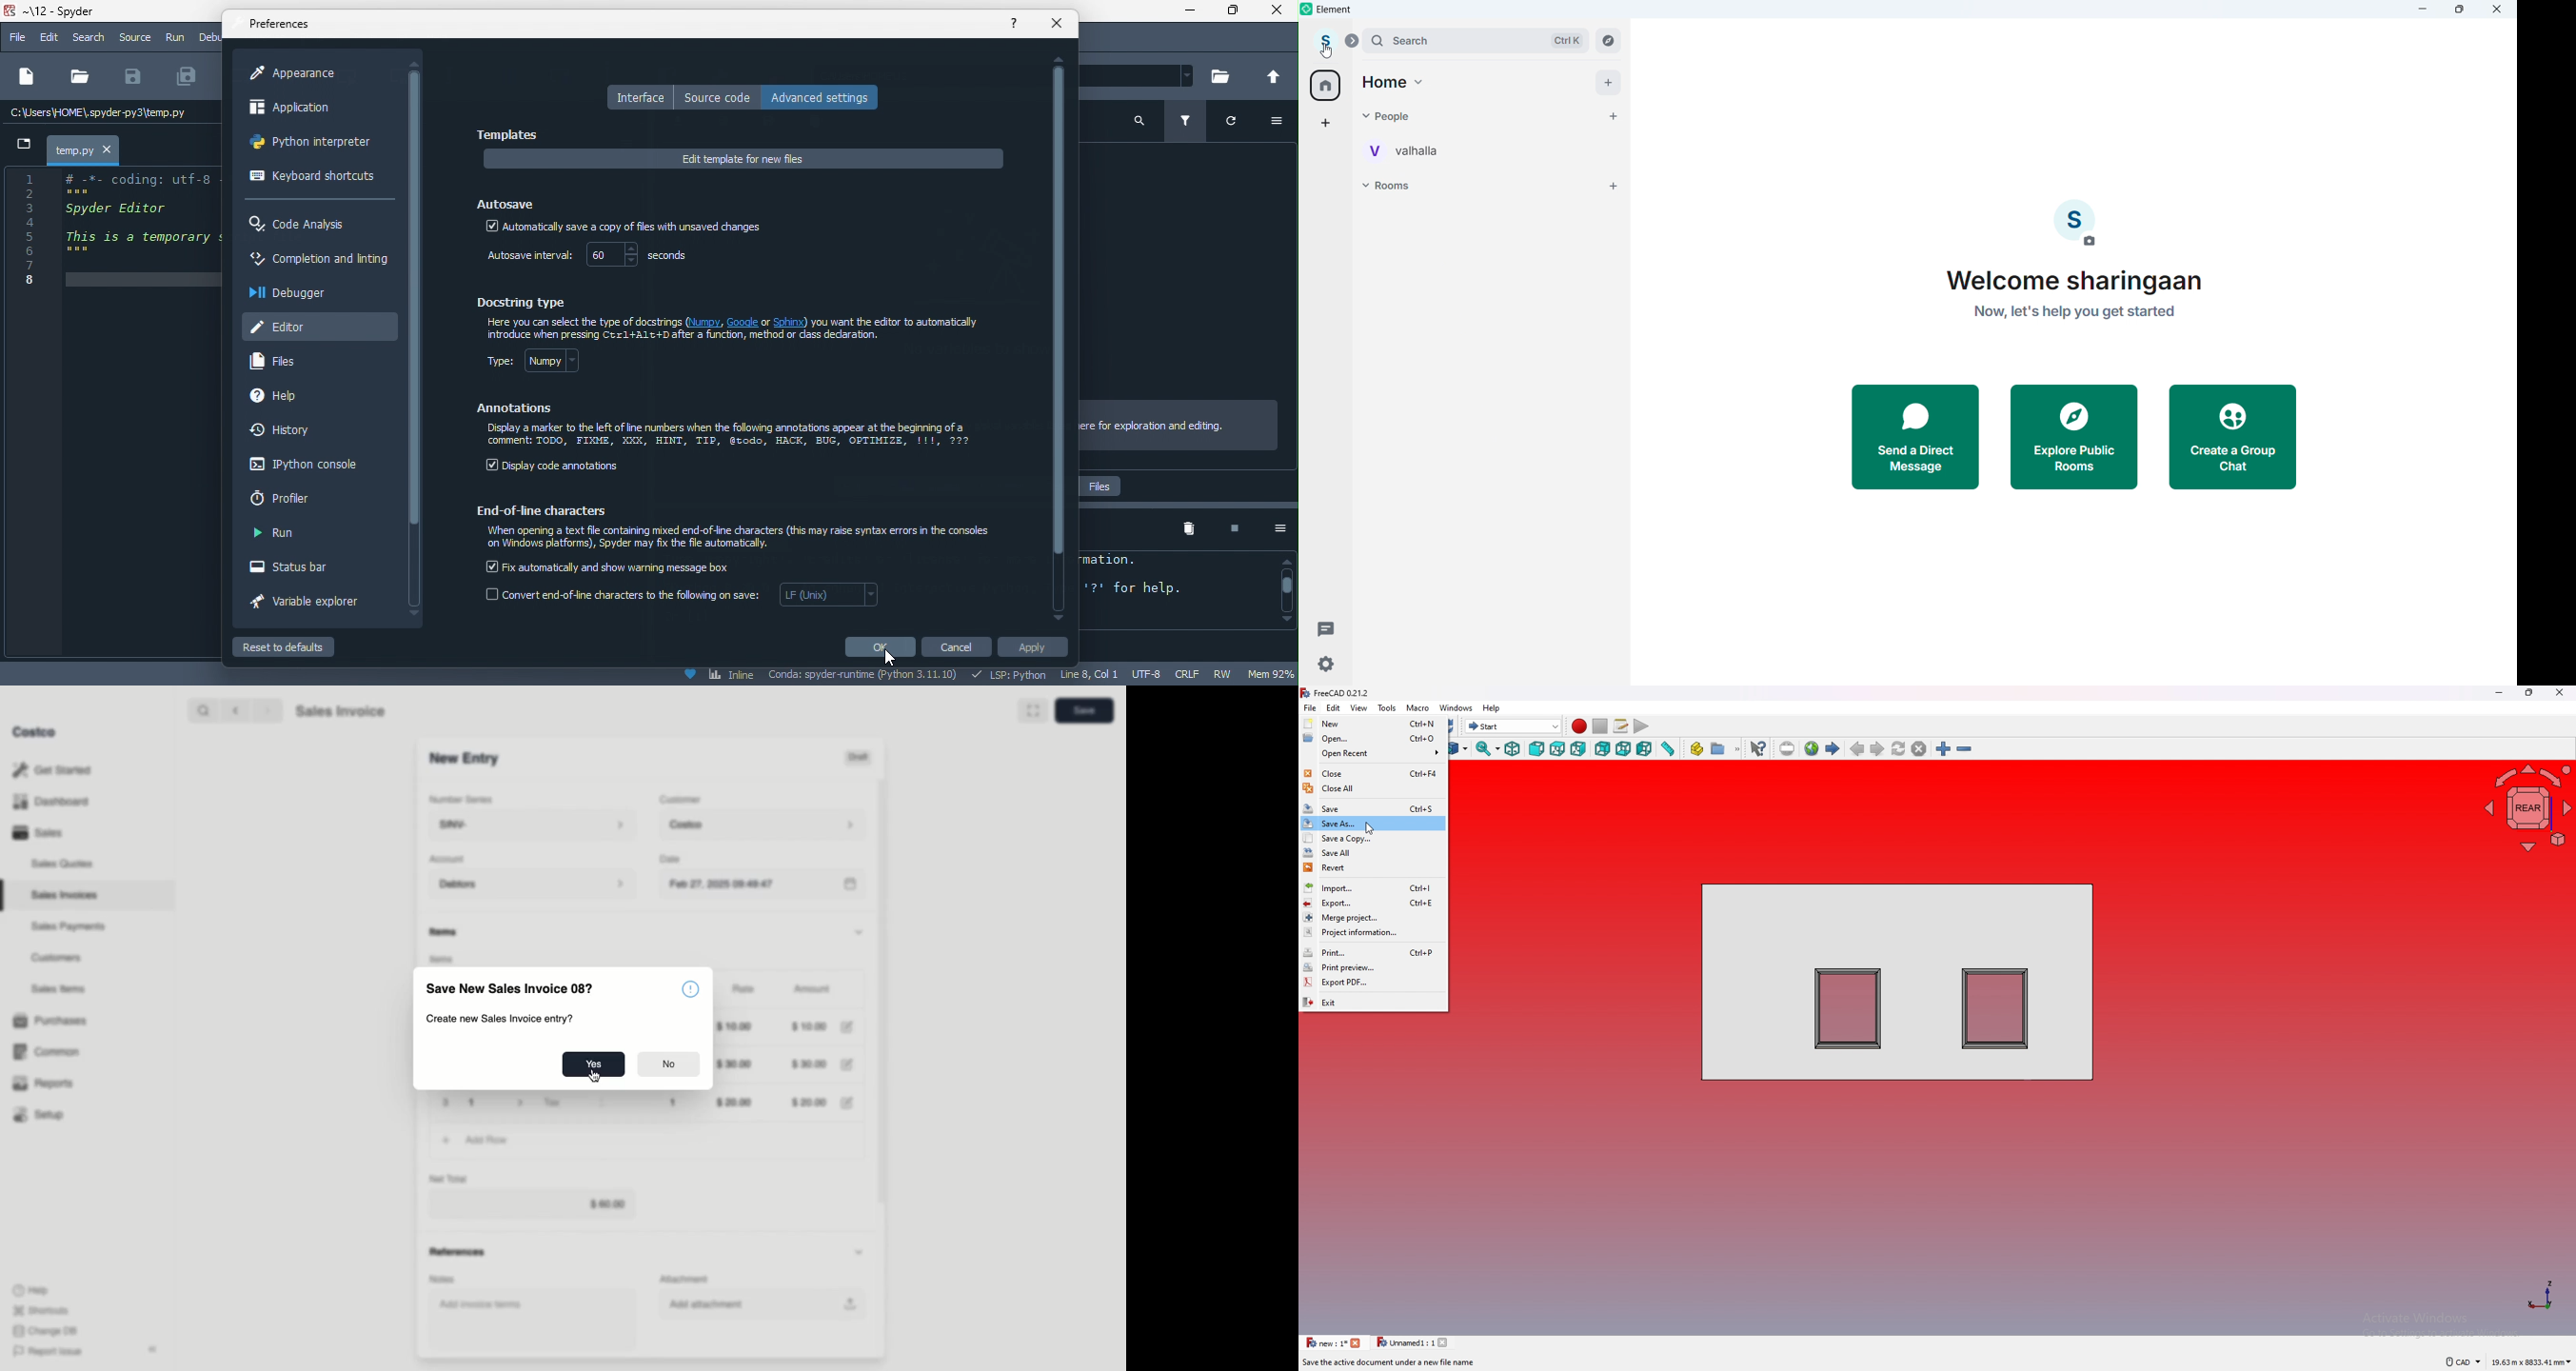 The width and height of the screenshot is (2576, 1372). Describe the element at coordinates (1410, 1342) in the screenshot. I see `tab 2` at that location.